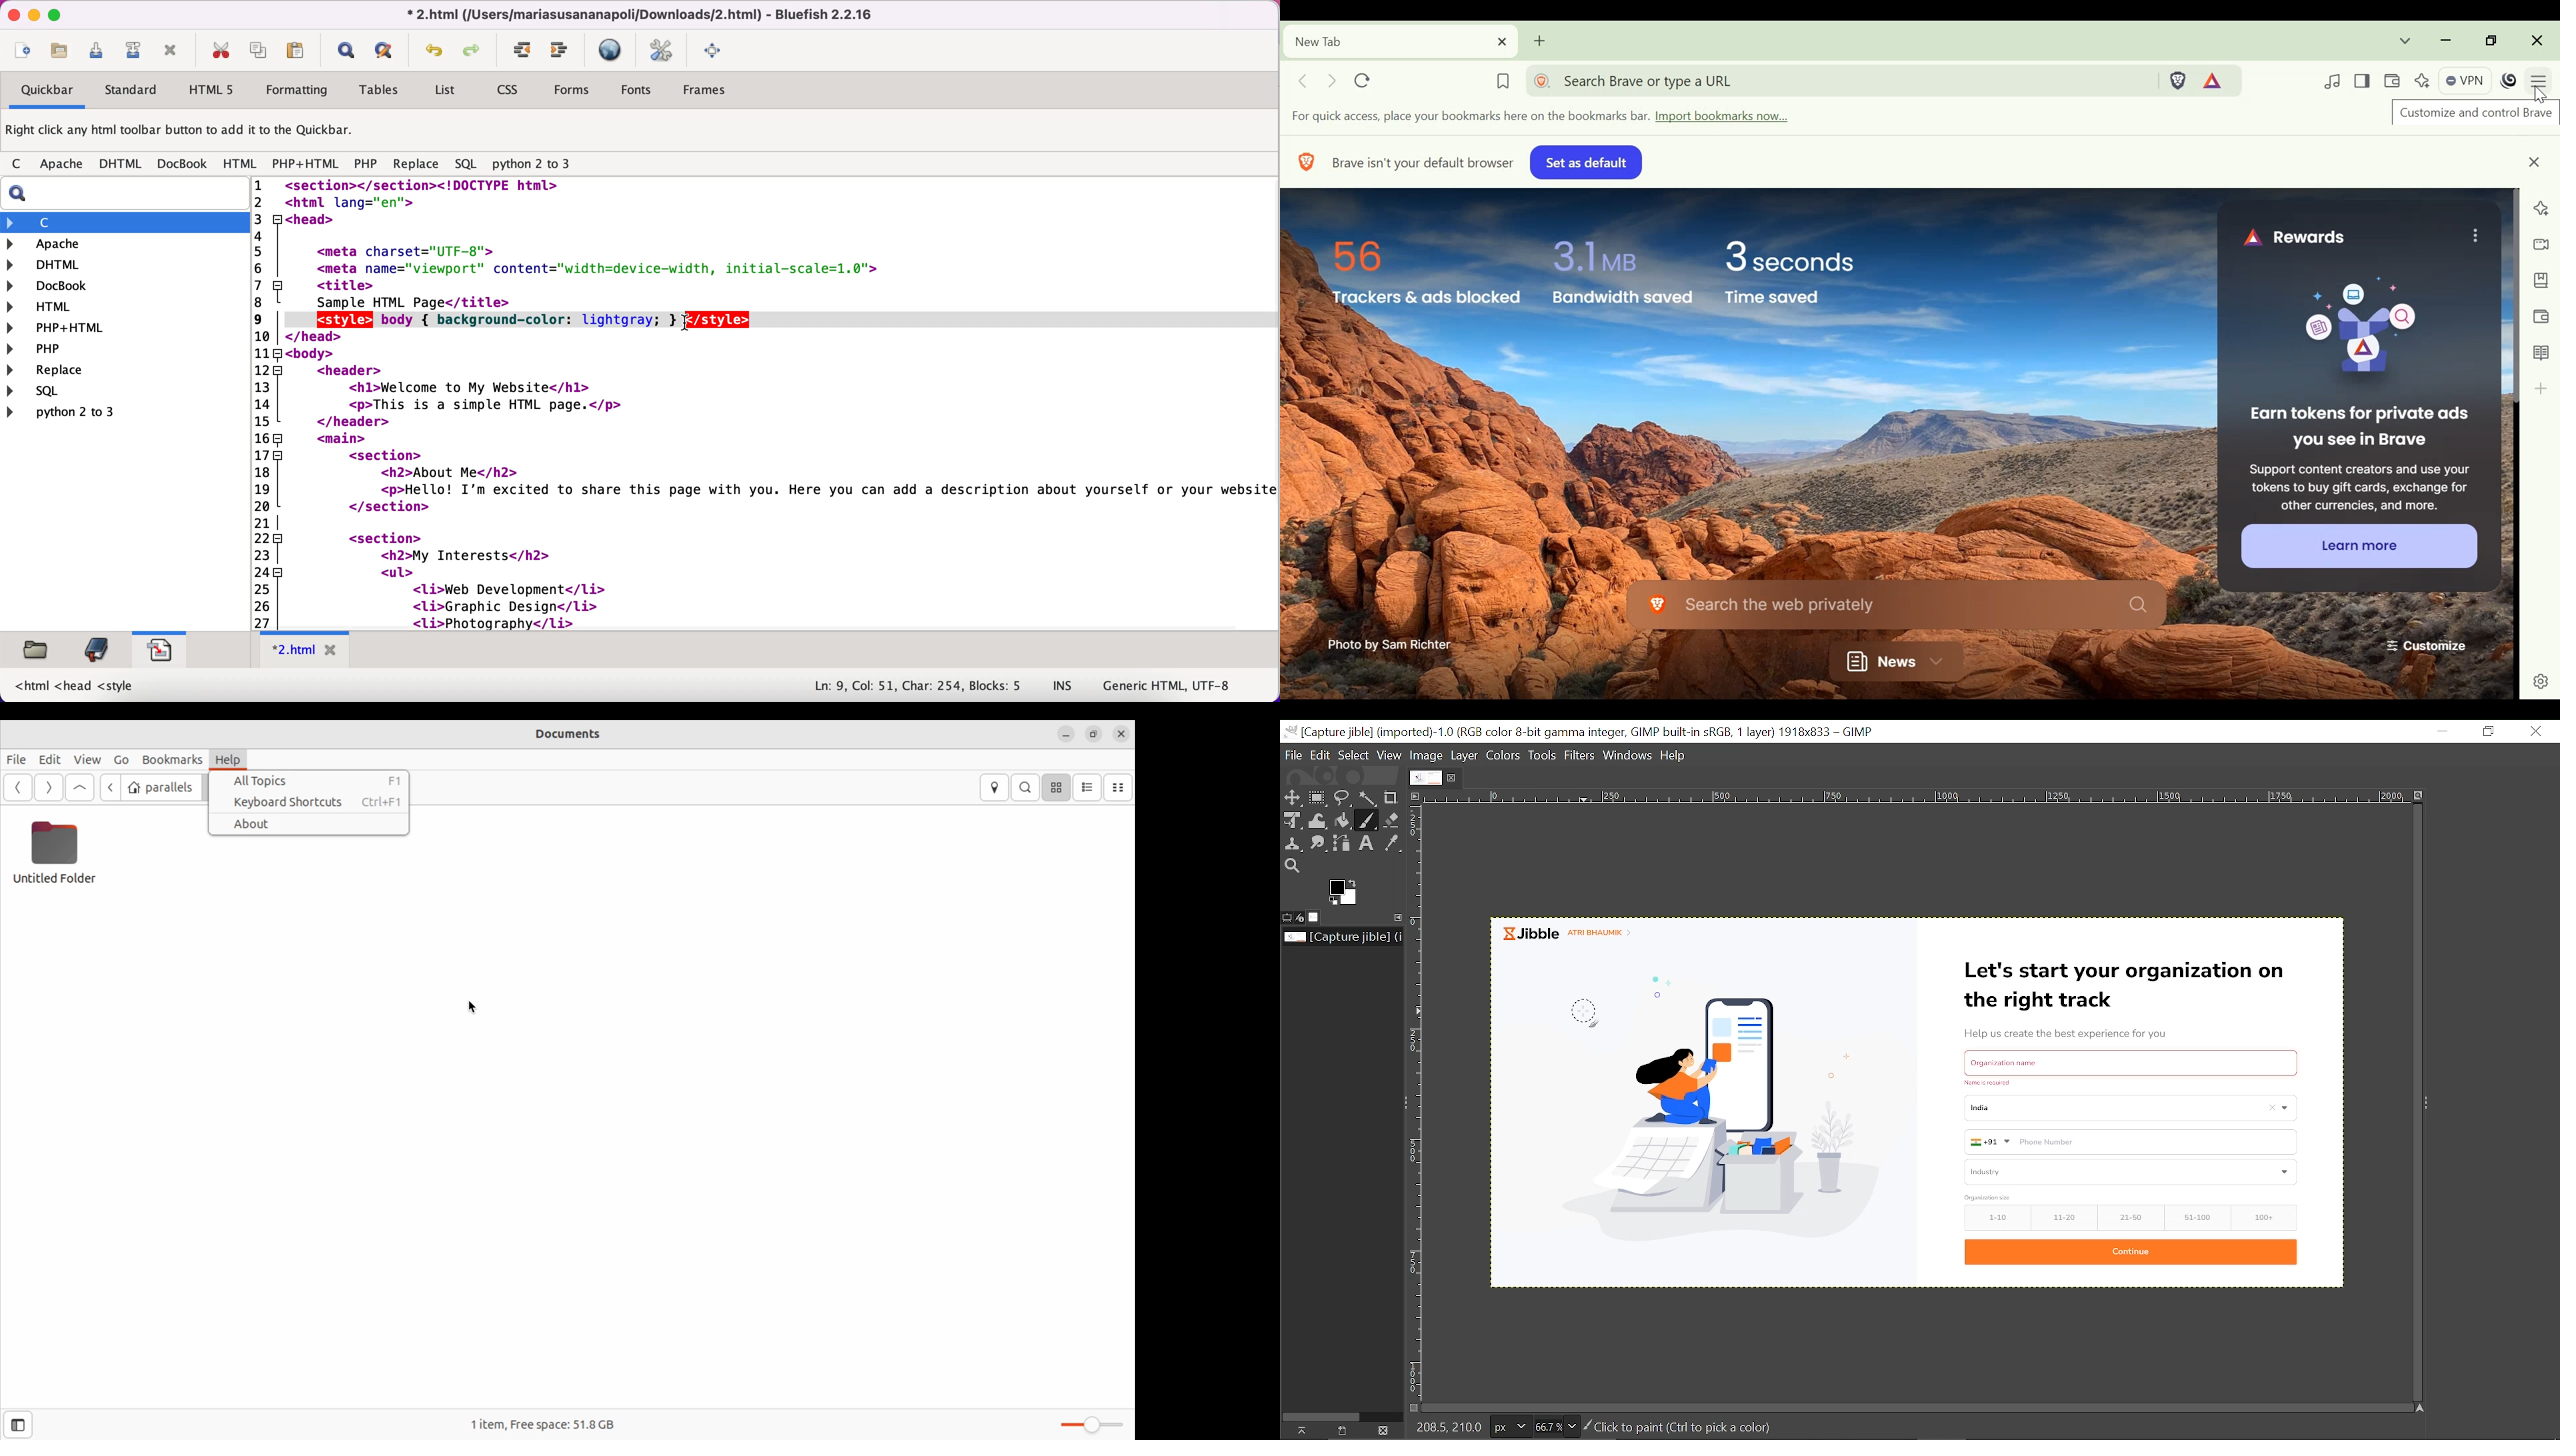 The image size is (2576, 1456). Describe the element at coordinates (2359, 546) in the screenshot. I see `Learn more` at that location.